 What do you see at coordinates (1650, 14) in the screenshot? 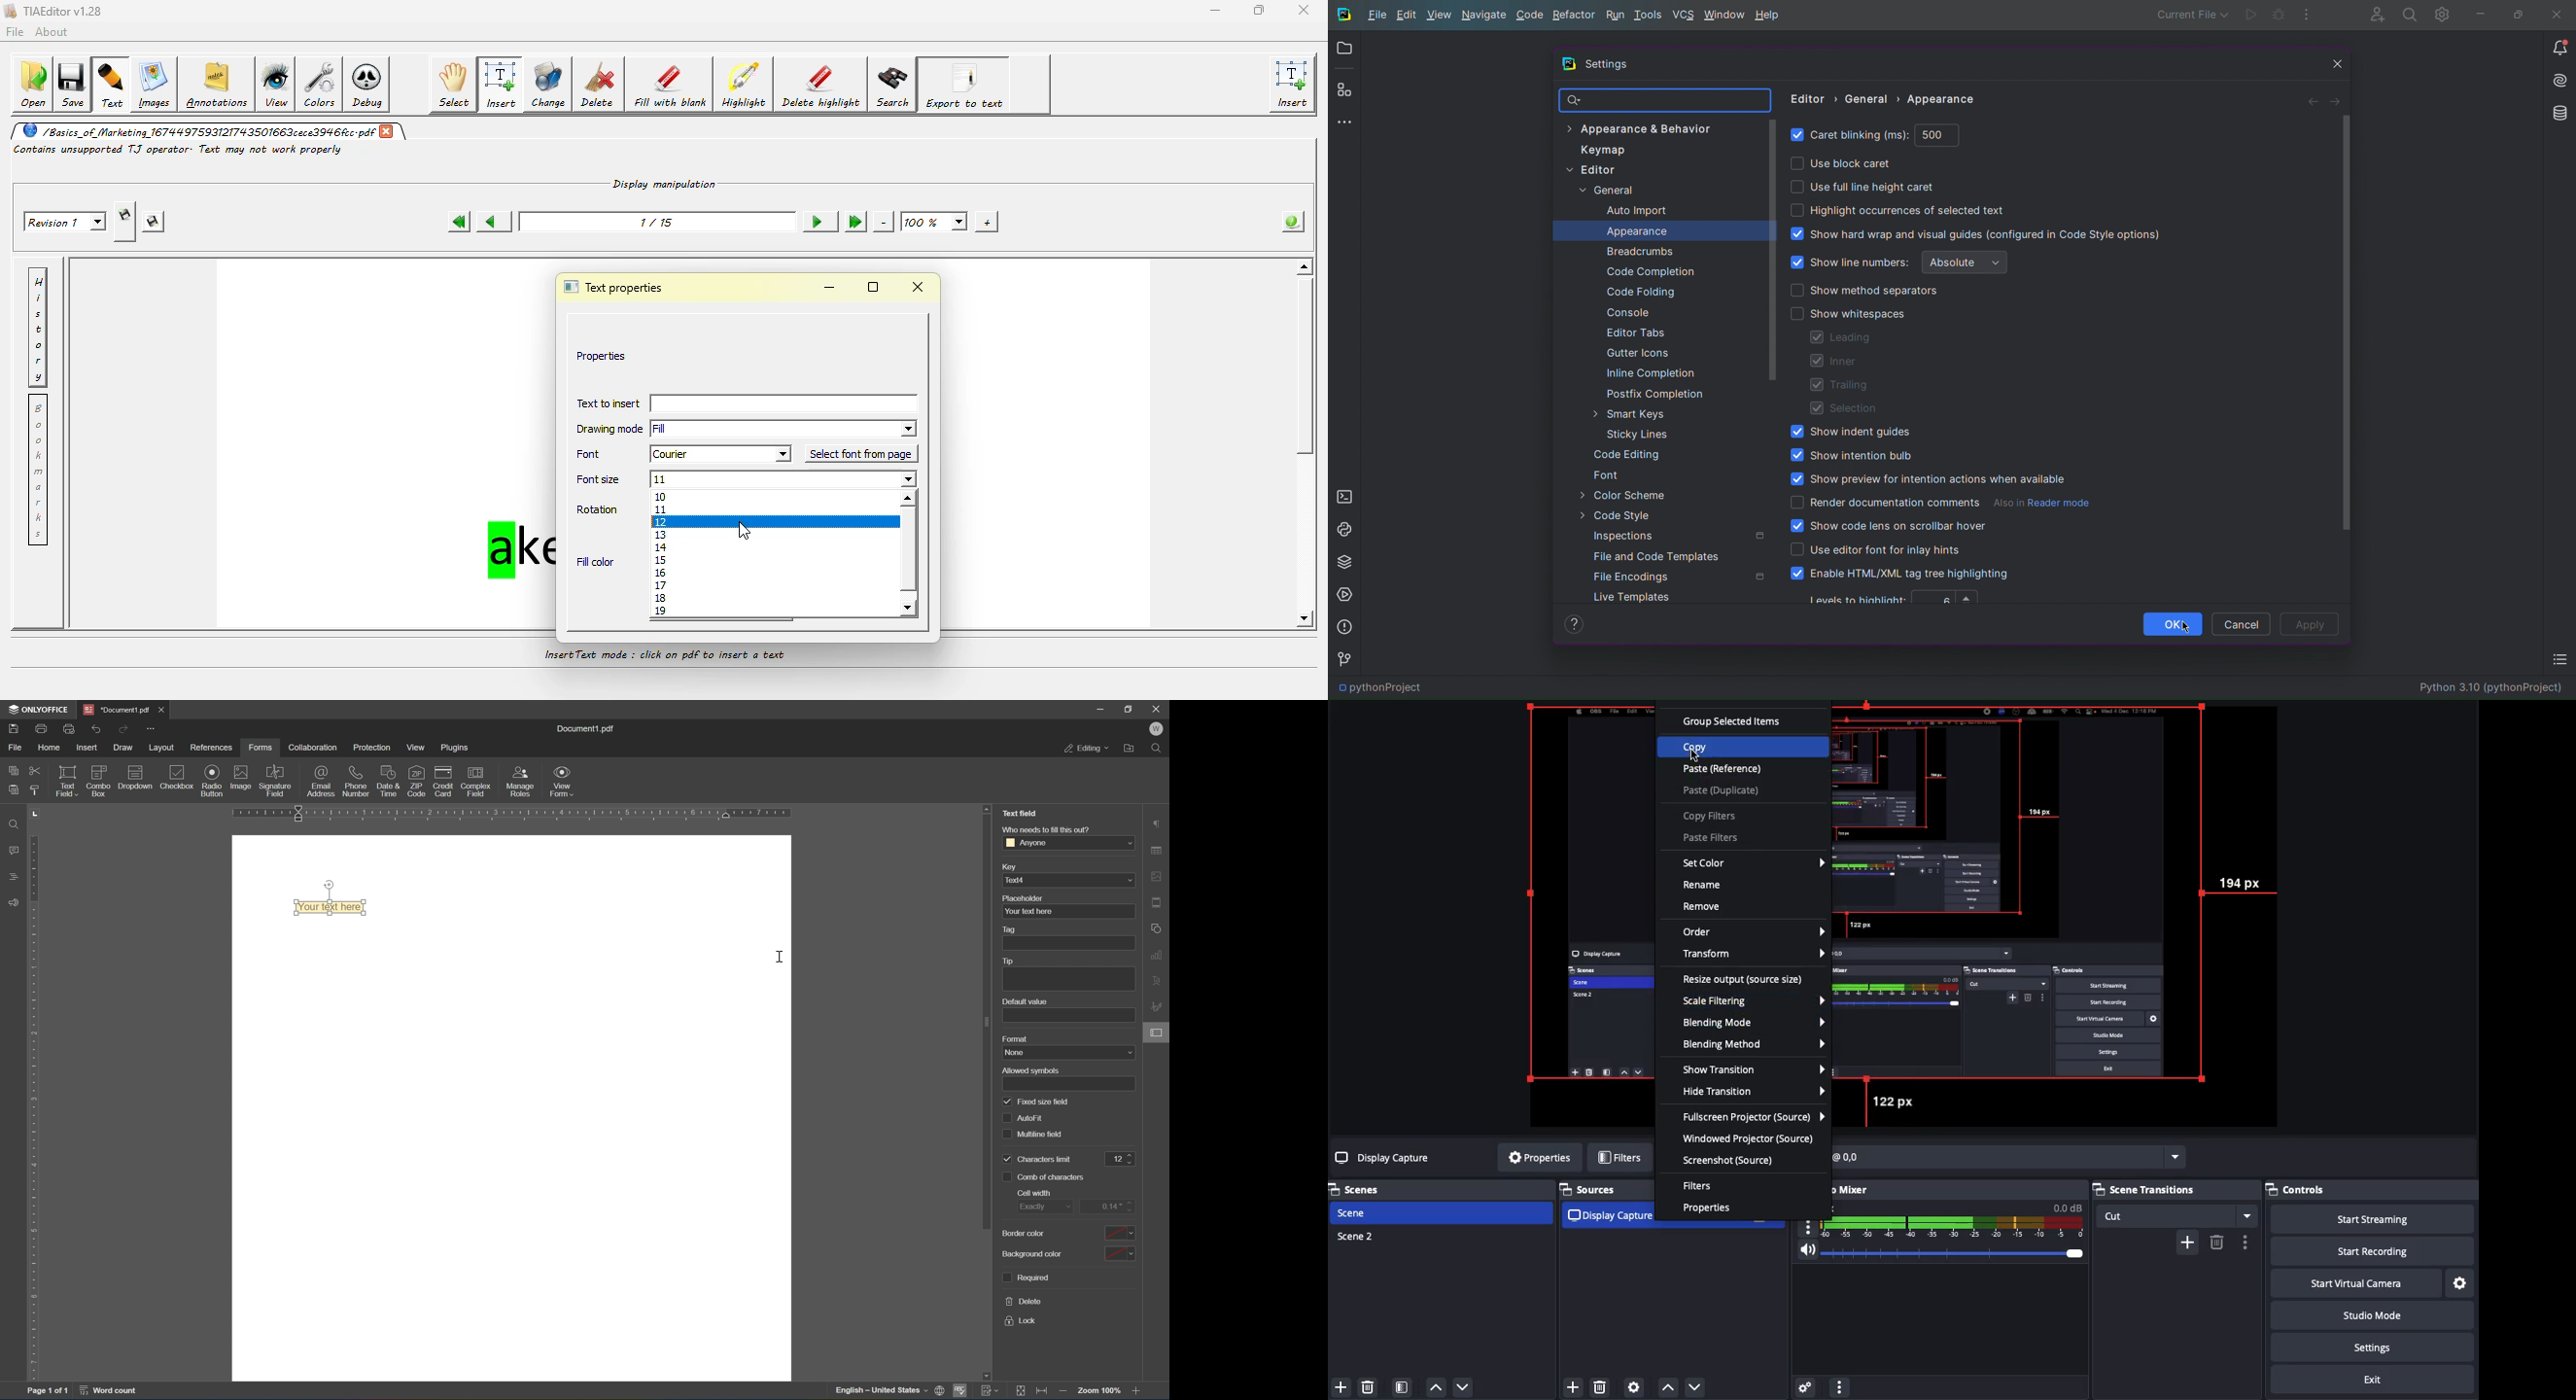
I see `Tools` at bounding box center [1650, 14].